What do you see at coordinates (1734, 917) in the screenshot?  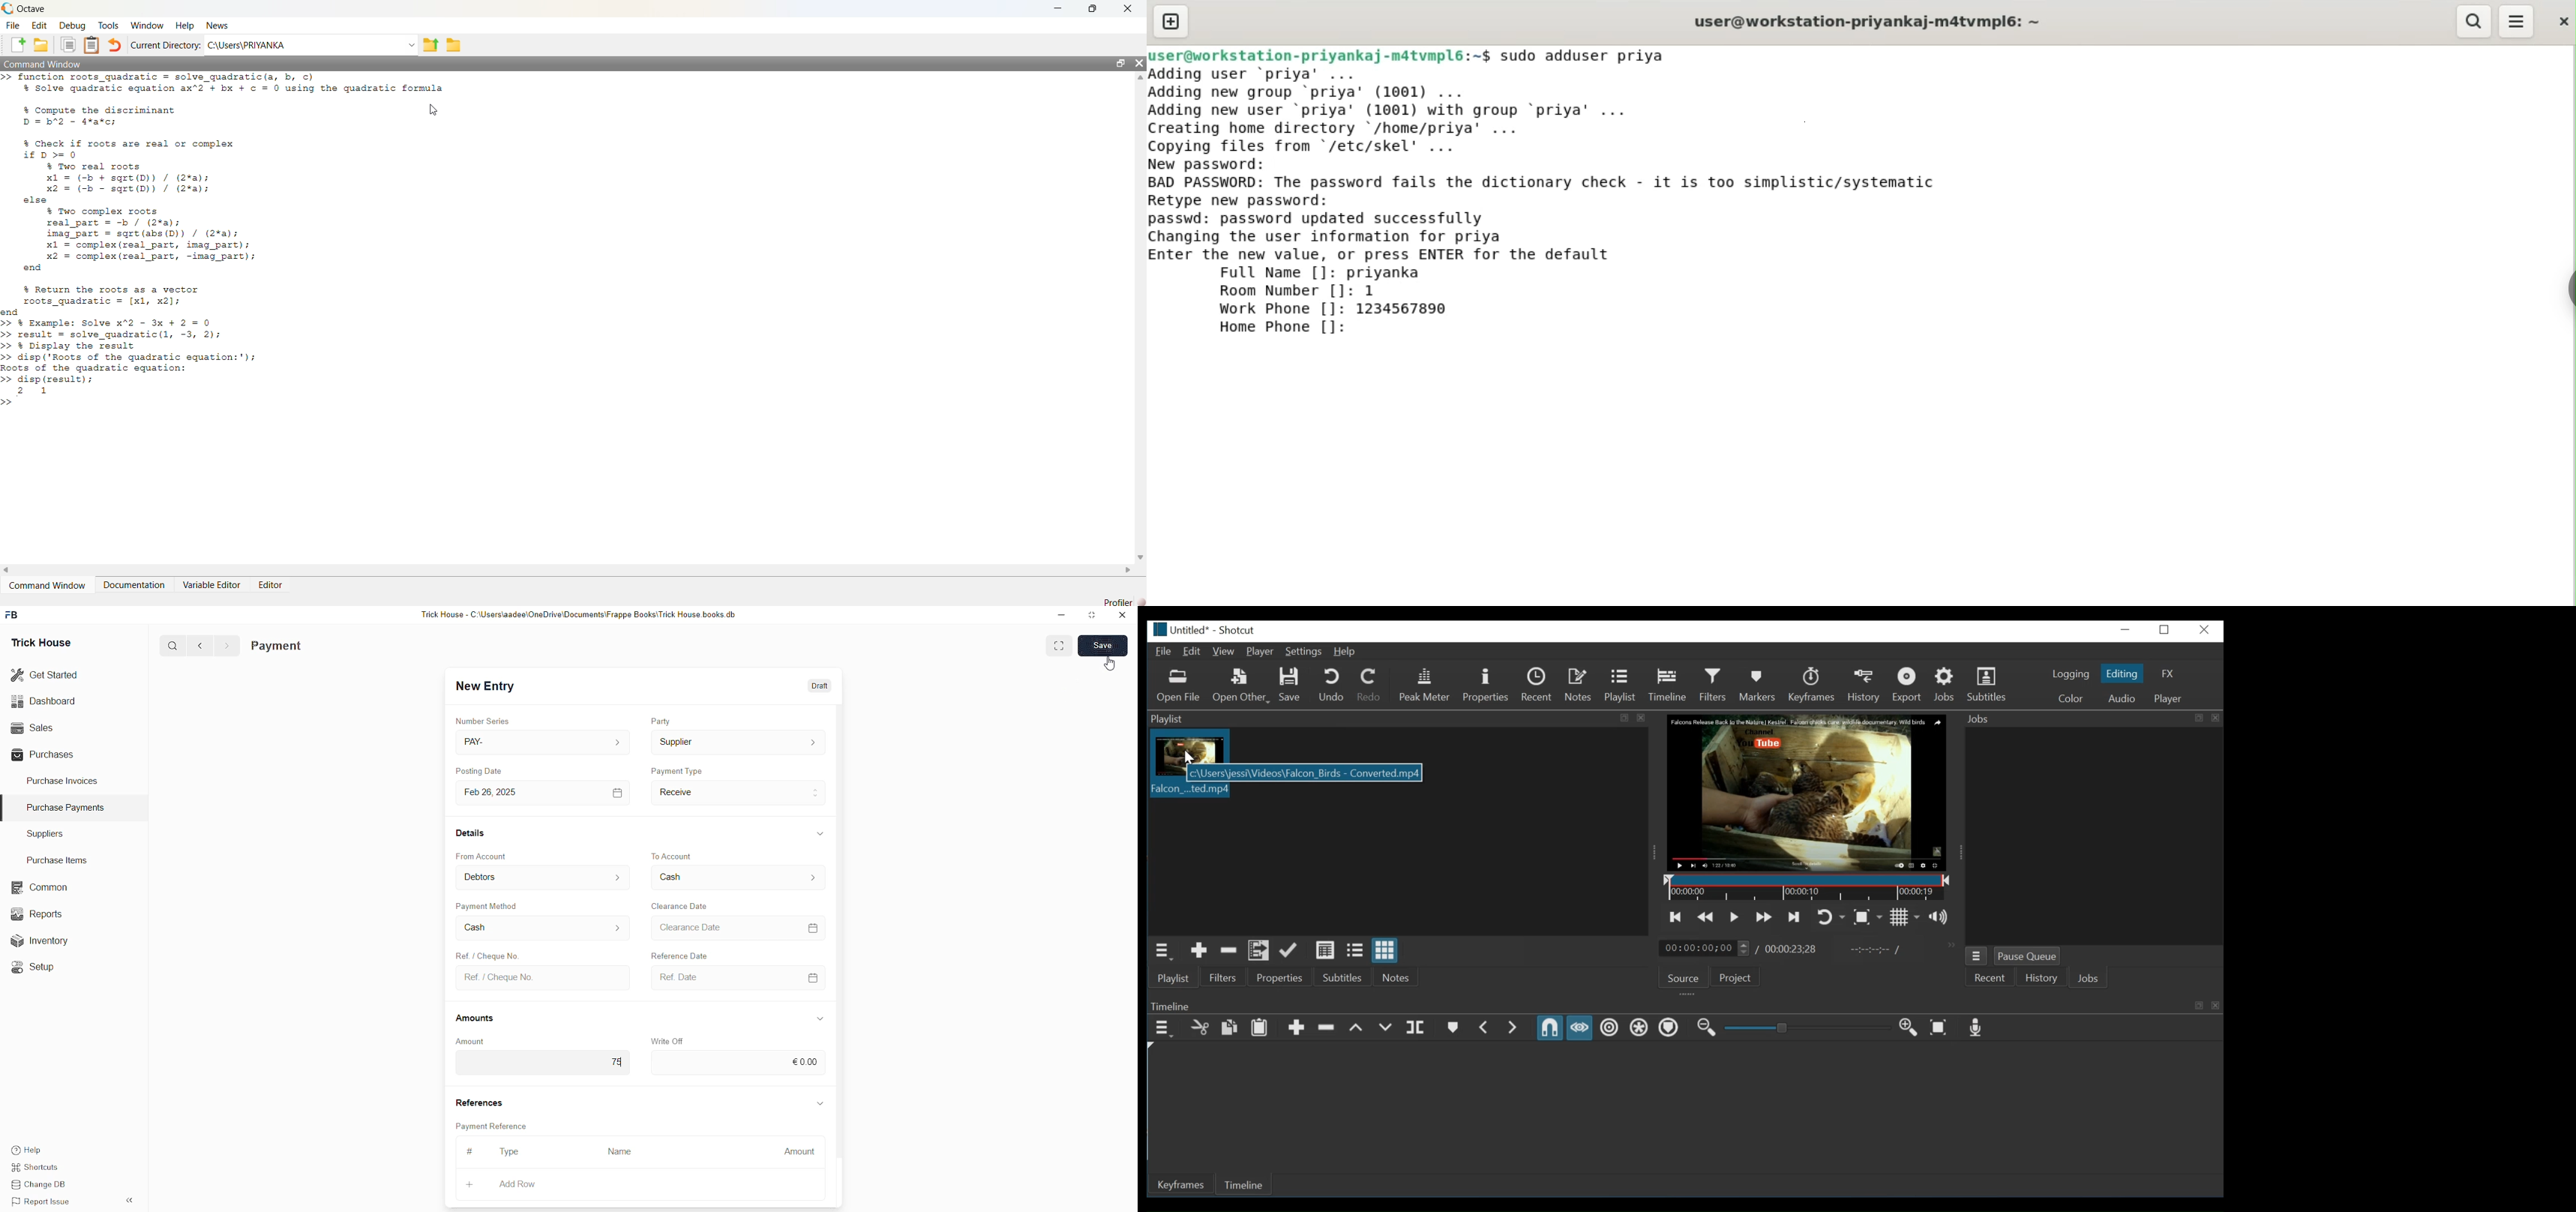 I see `Toggle play or pause` at bounding box center [1734, 917].